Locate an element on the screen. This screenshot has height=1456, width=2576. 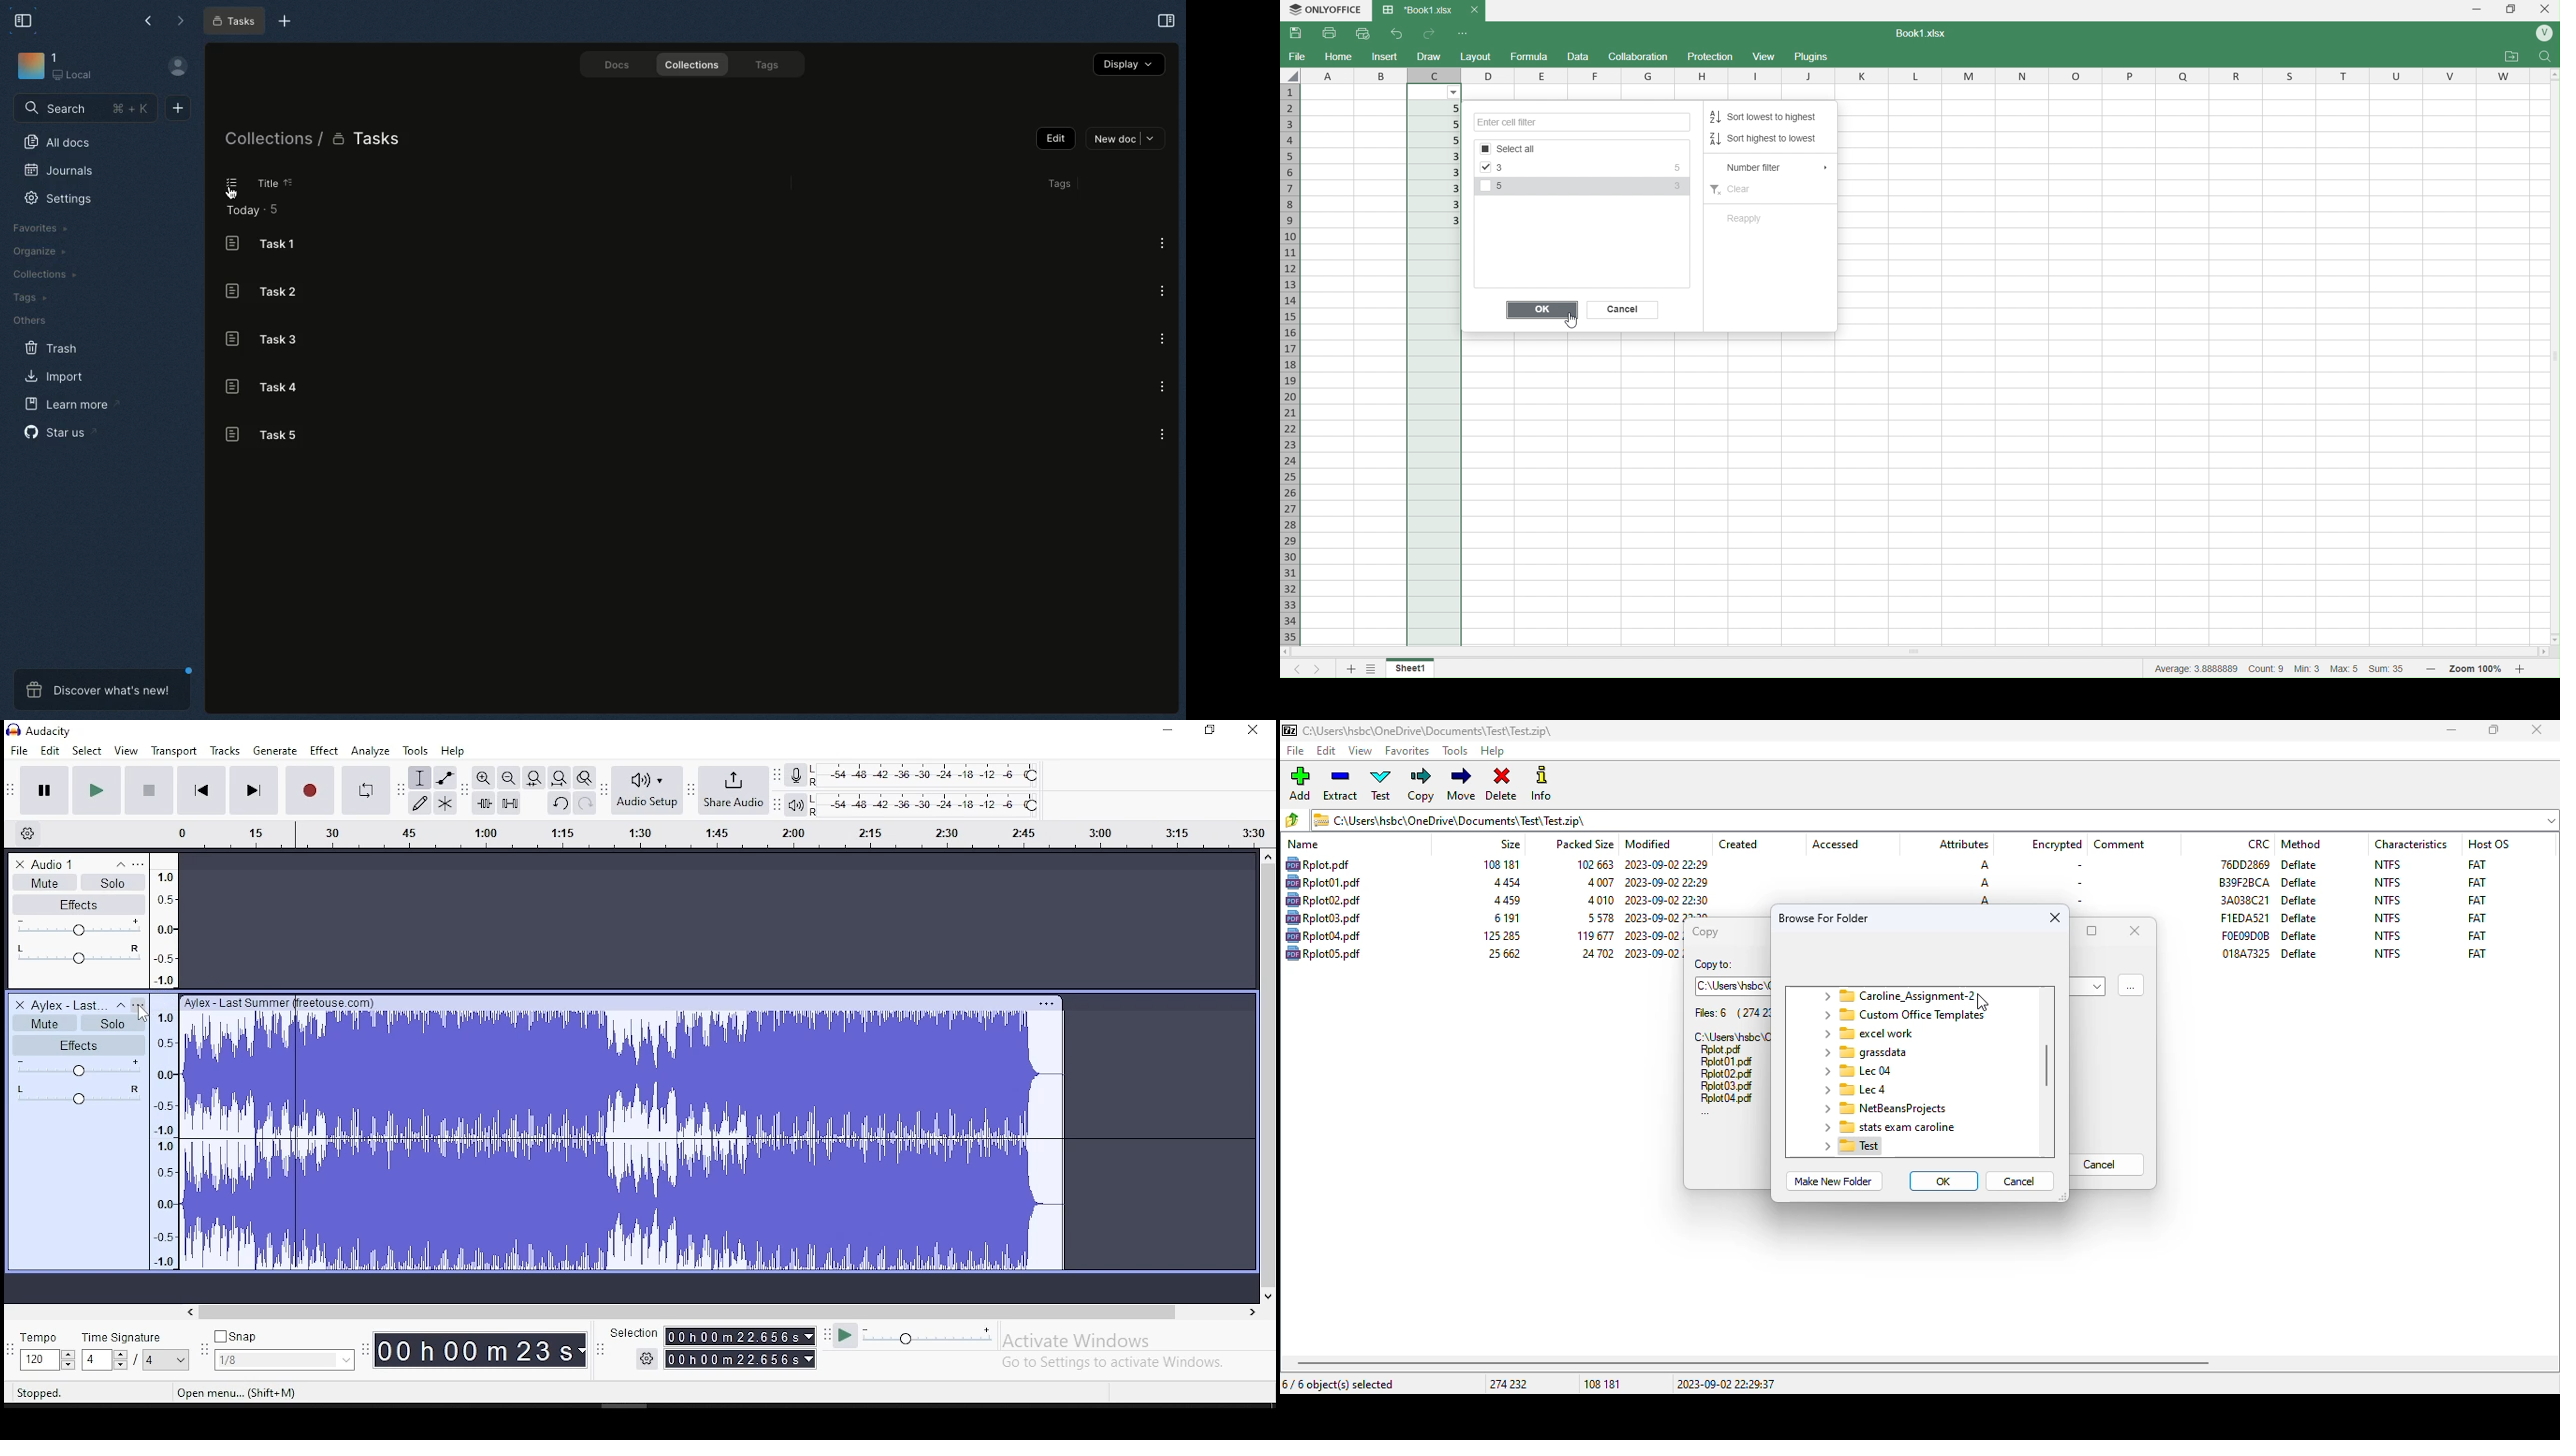
OK is located at coordinates (1944, 1181).